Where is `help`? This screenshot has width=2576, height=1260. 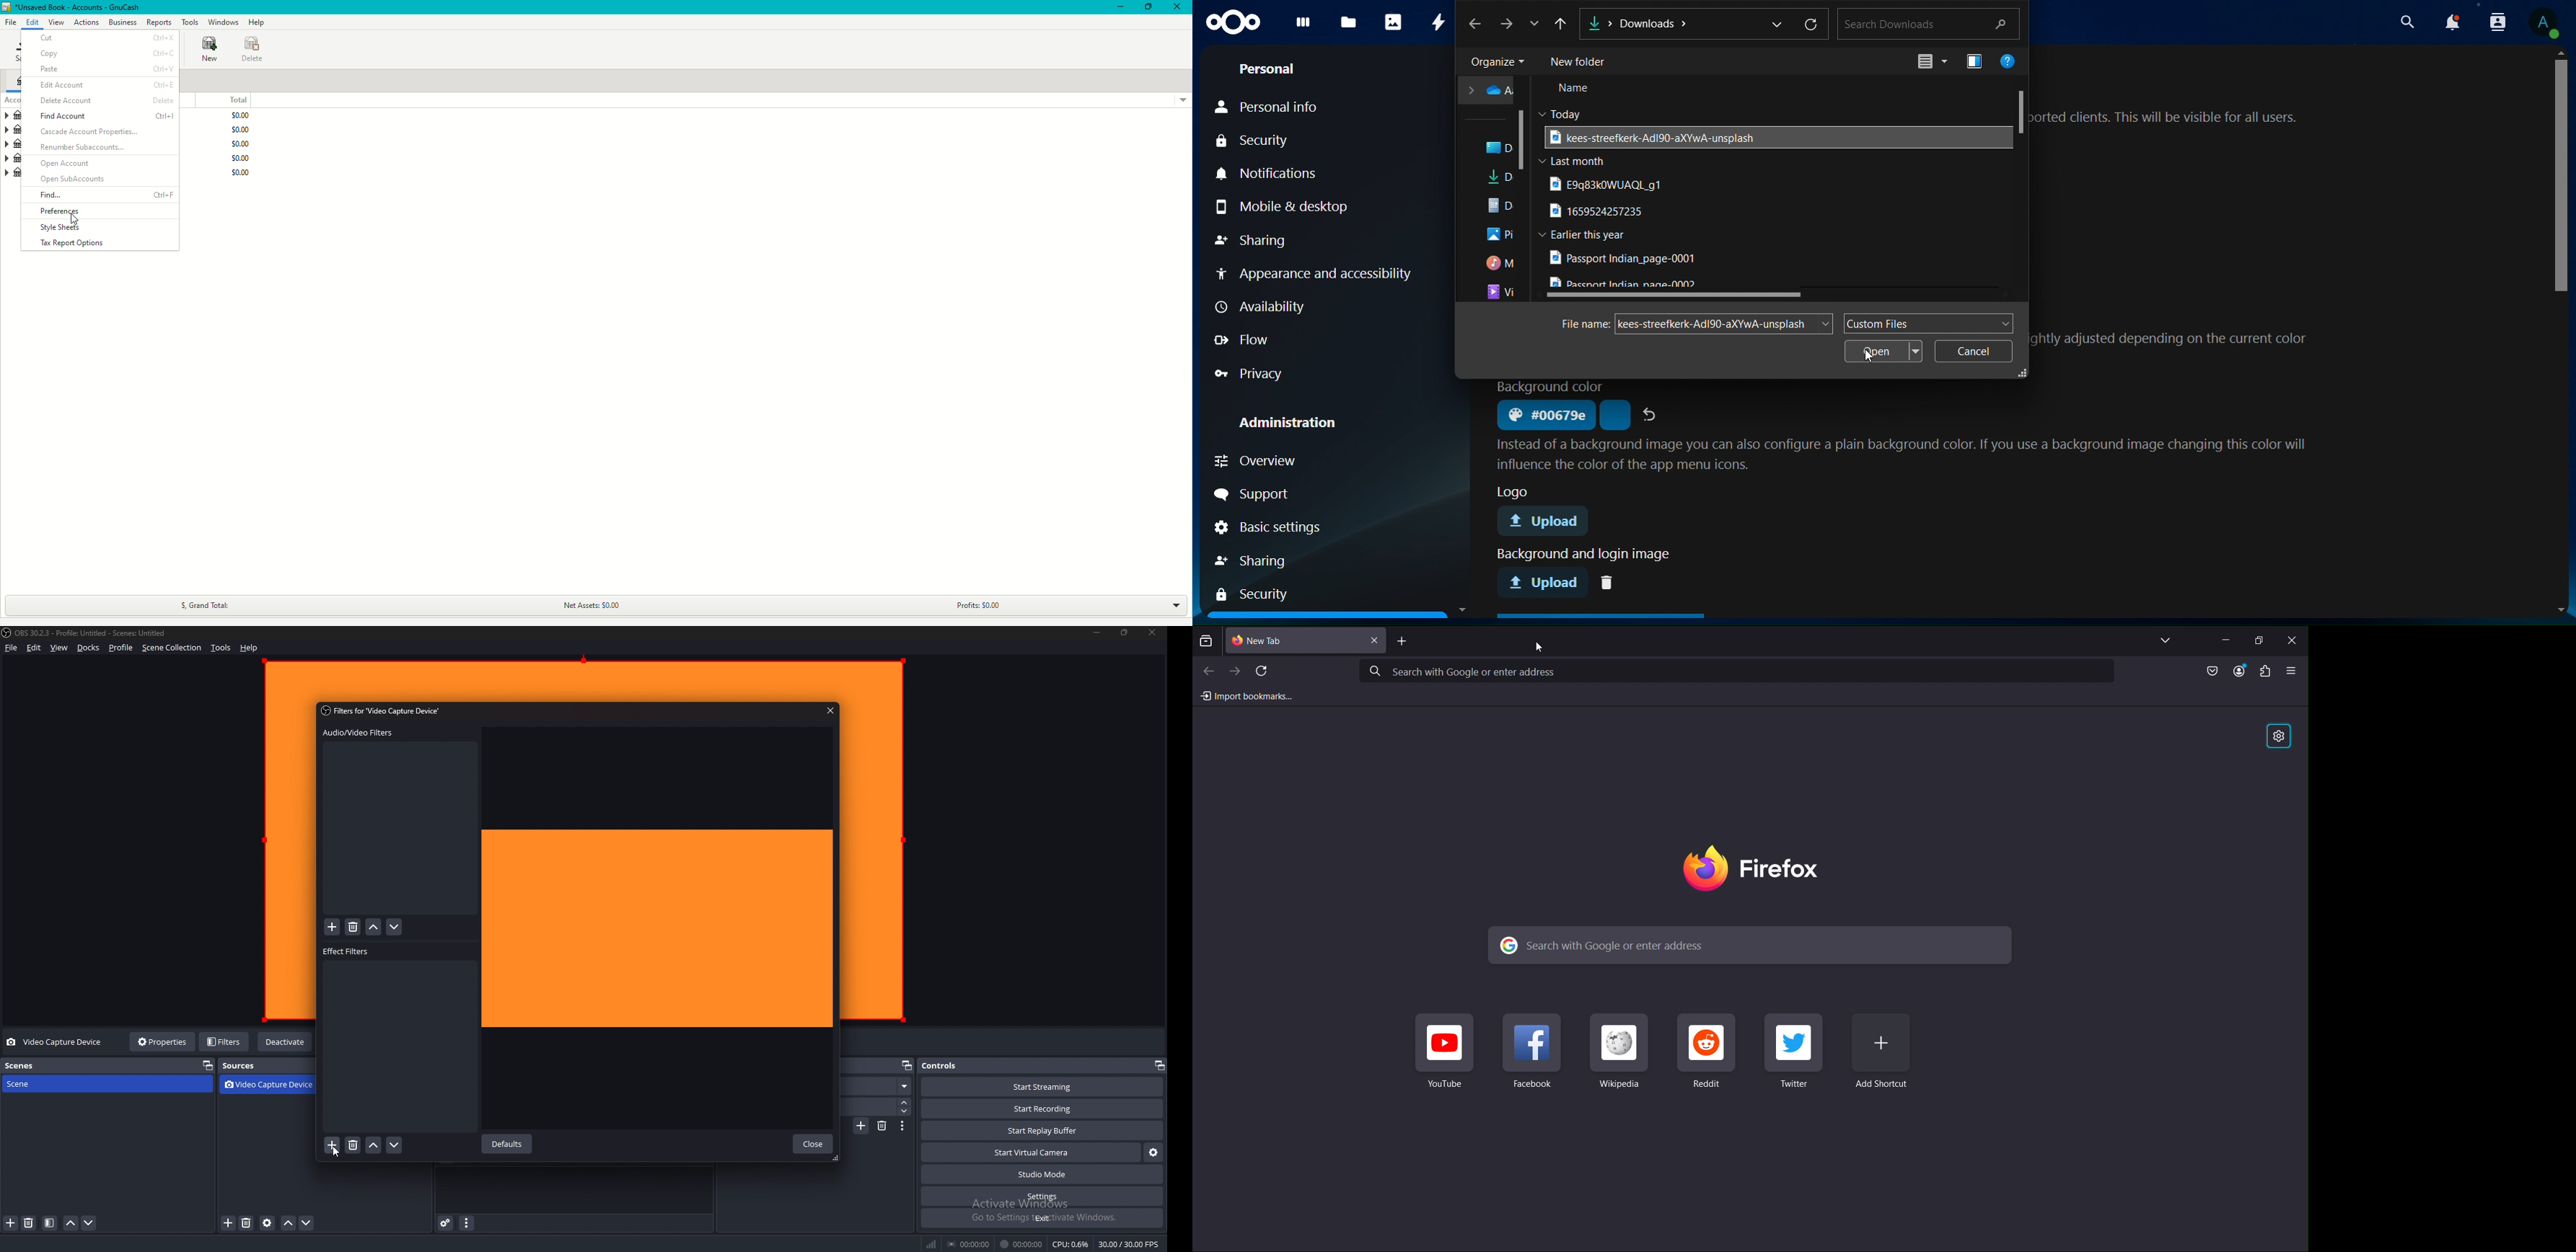 help is located at coordinates (249, 648).